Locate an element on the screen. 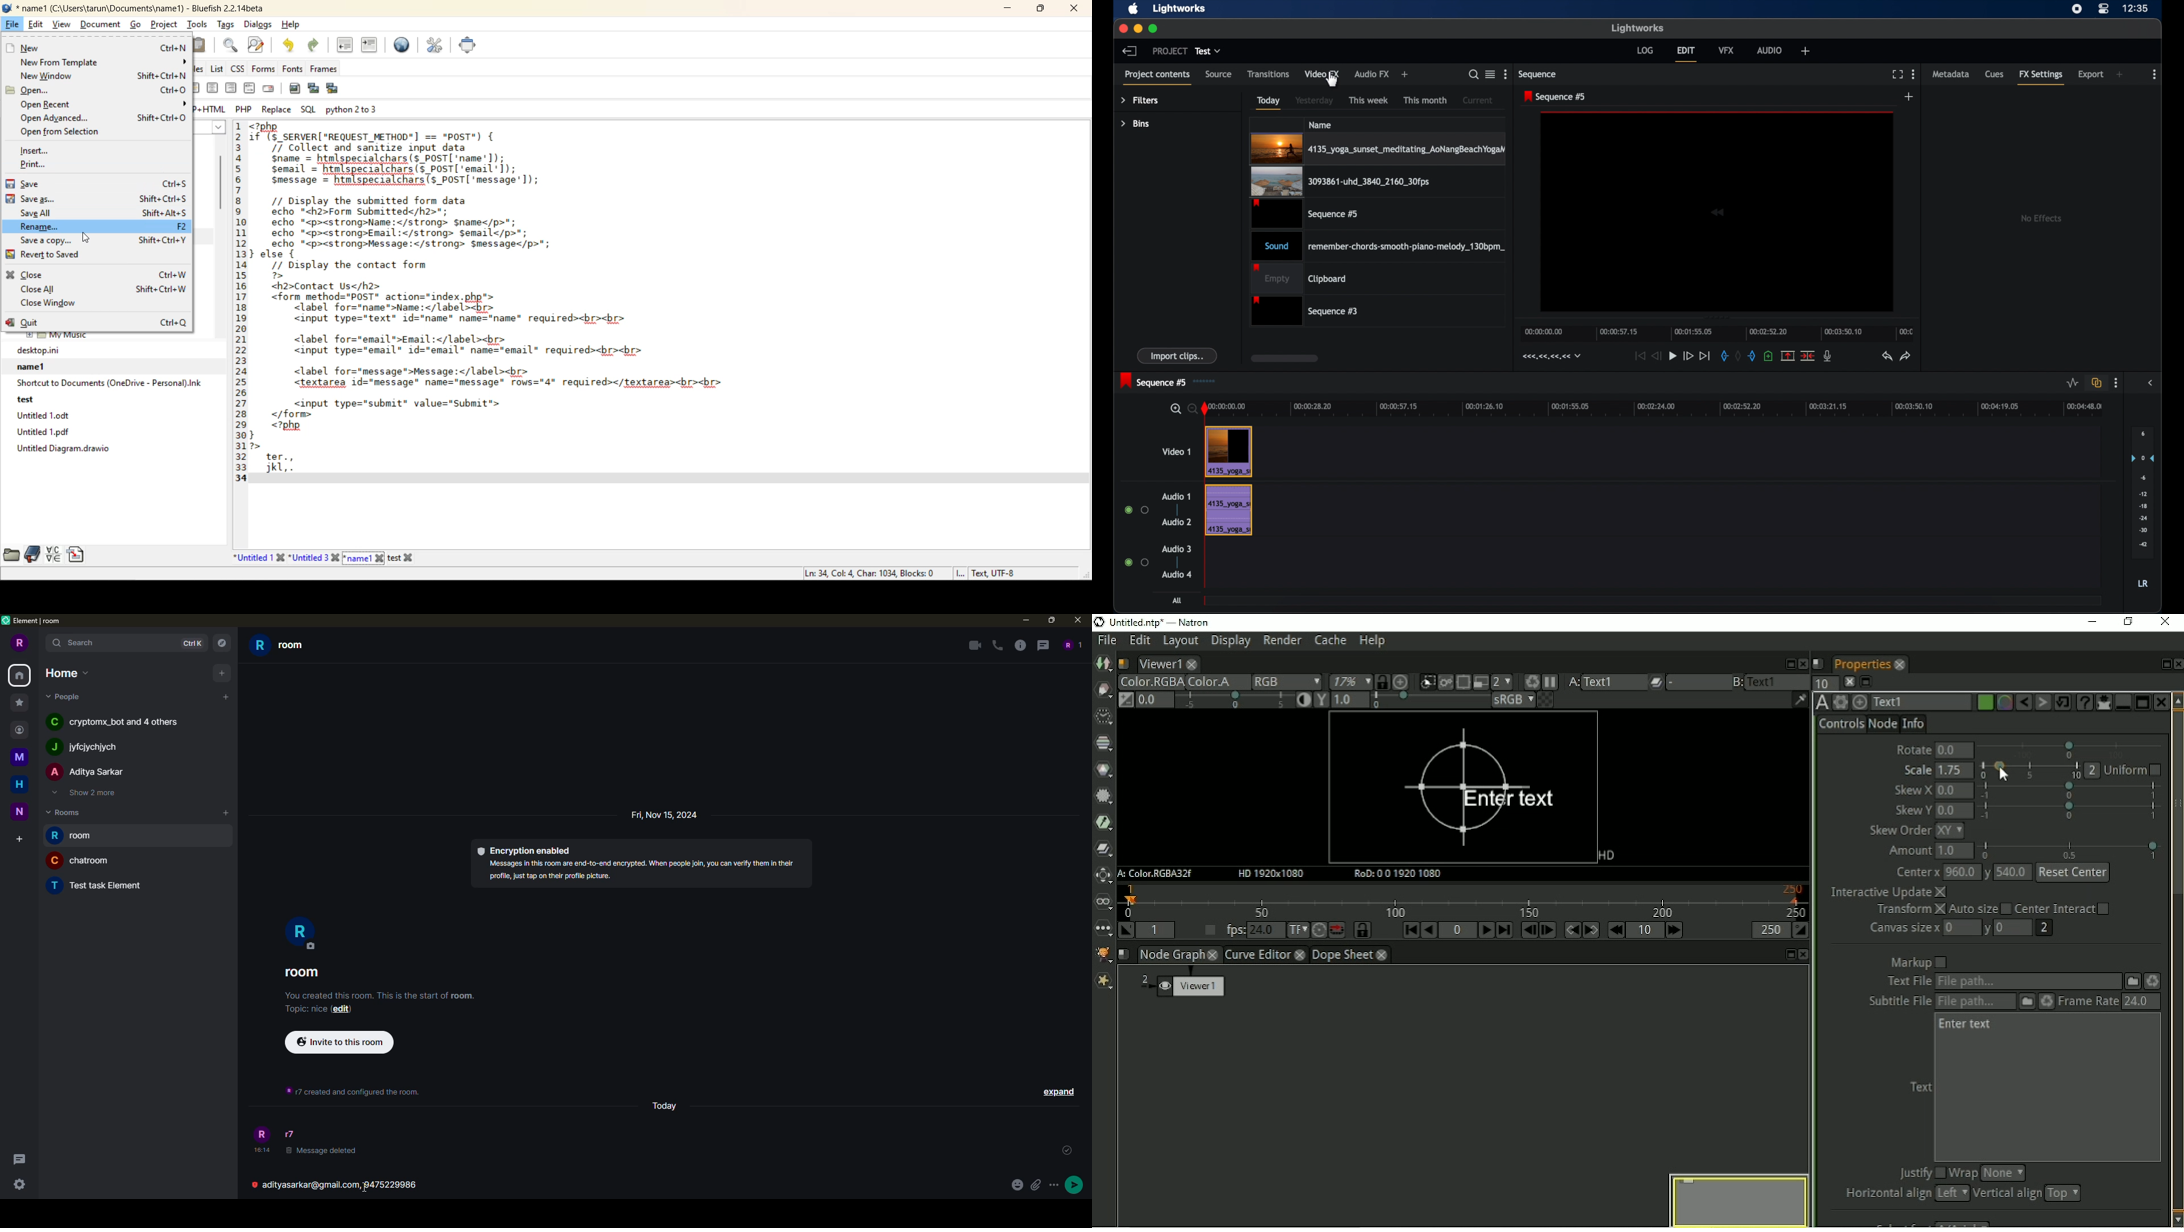 Image resolution: width=2184 pixels, height=1232 pixels. open advanced is located at coordinates (102, 118).